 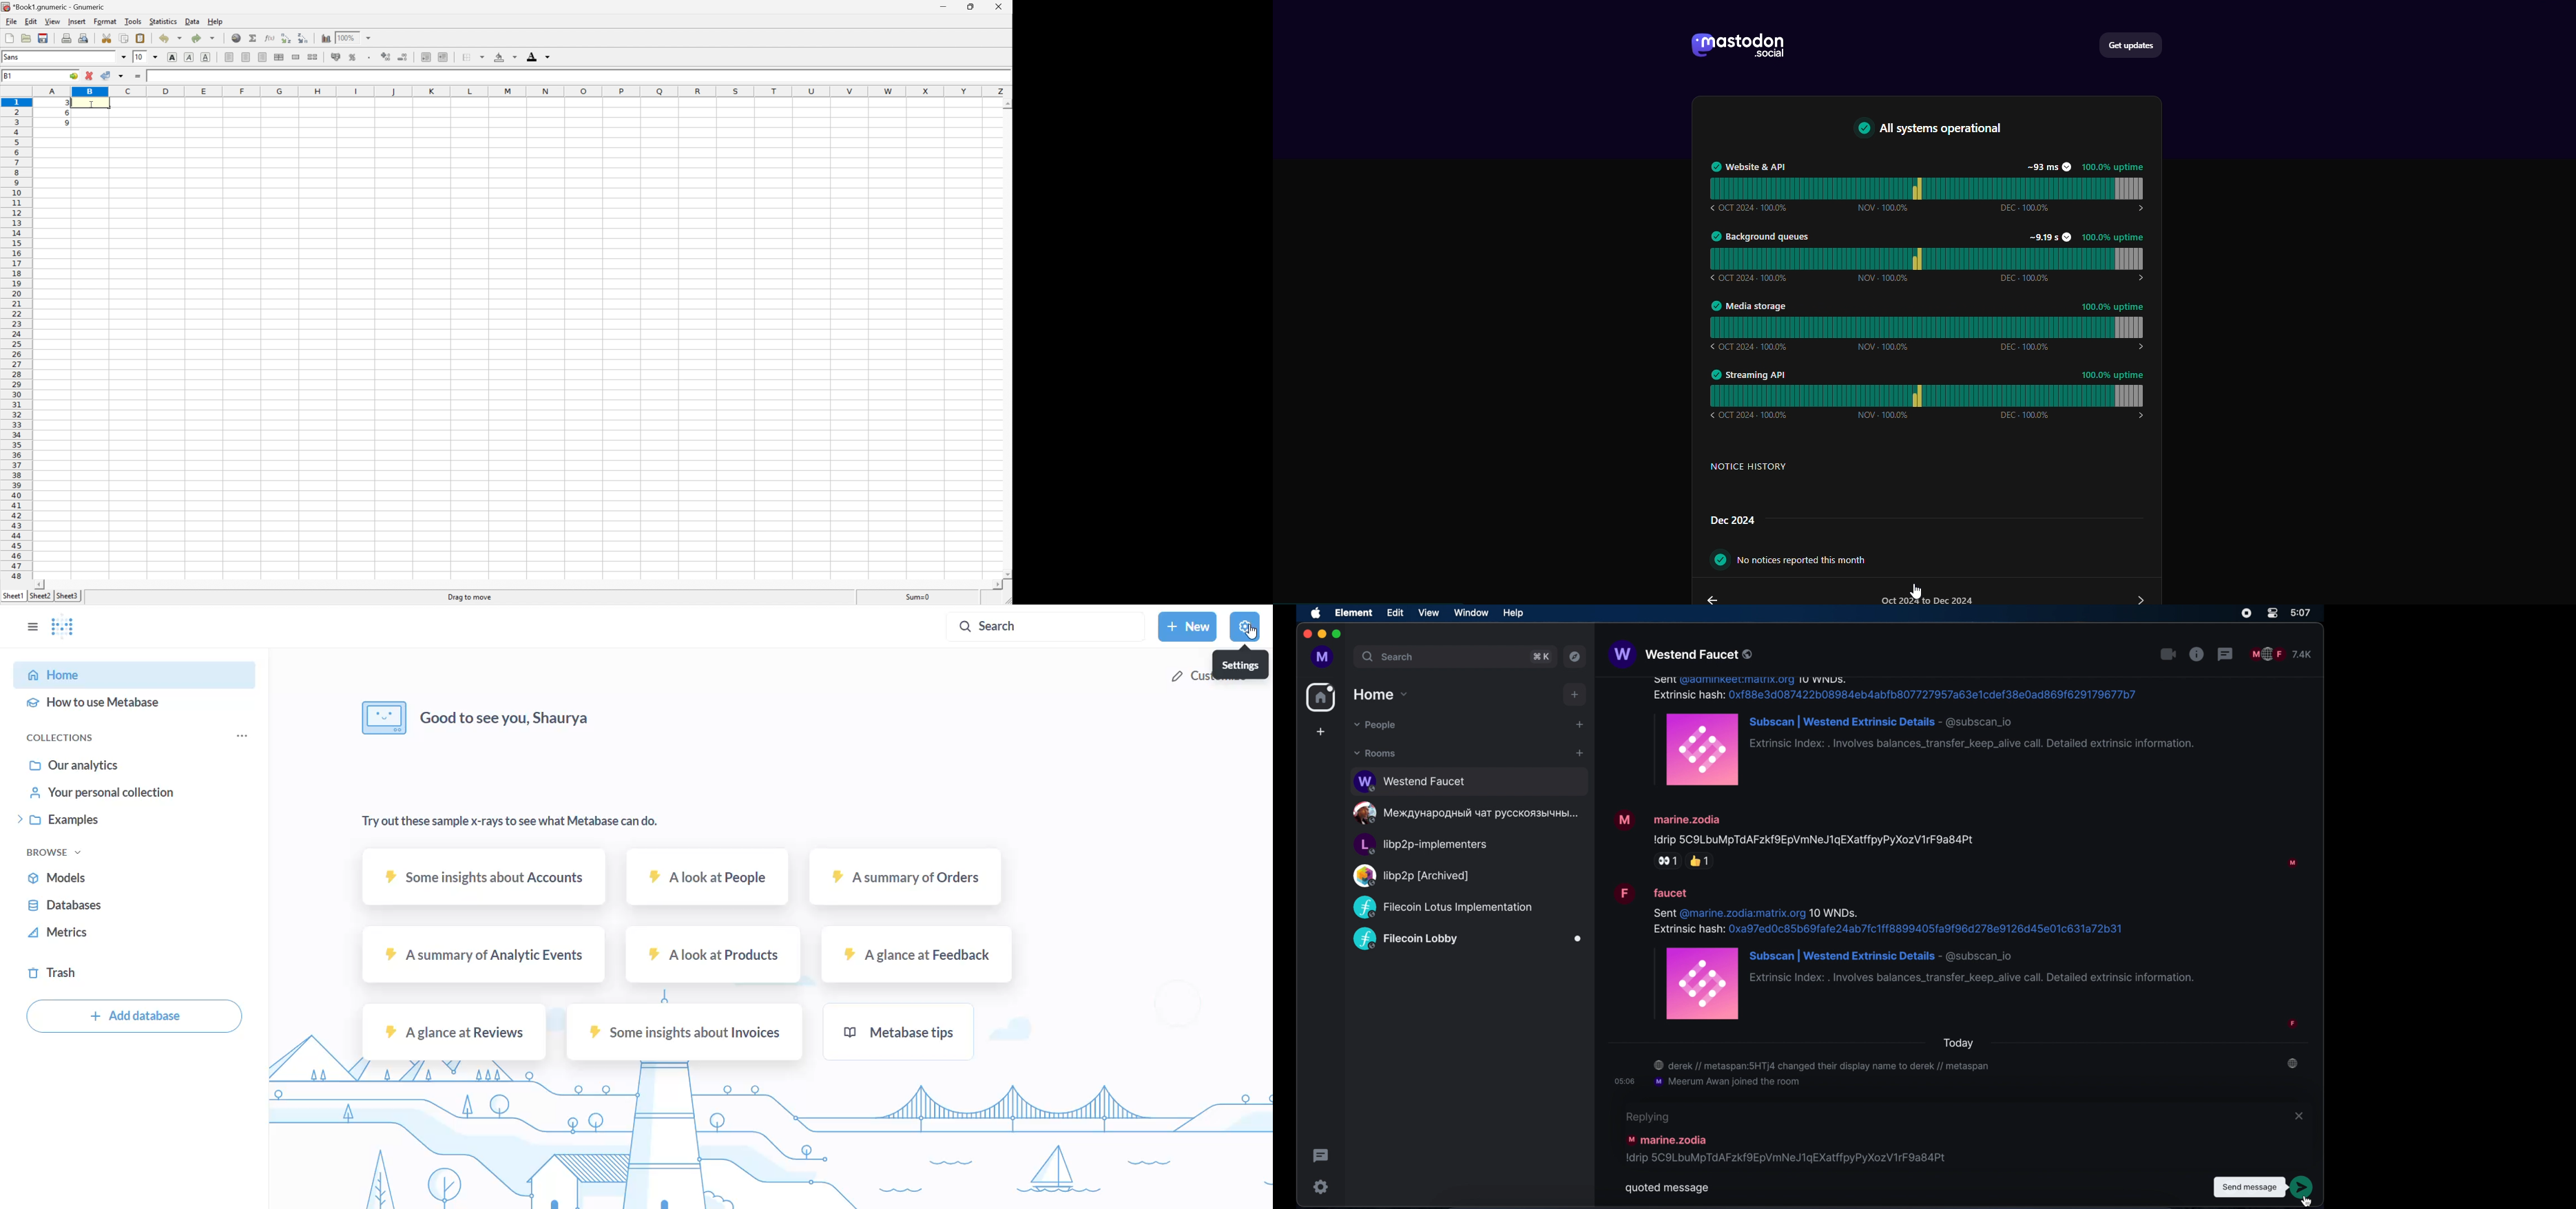 I want to click on HOME, so click(x=133, y=675).